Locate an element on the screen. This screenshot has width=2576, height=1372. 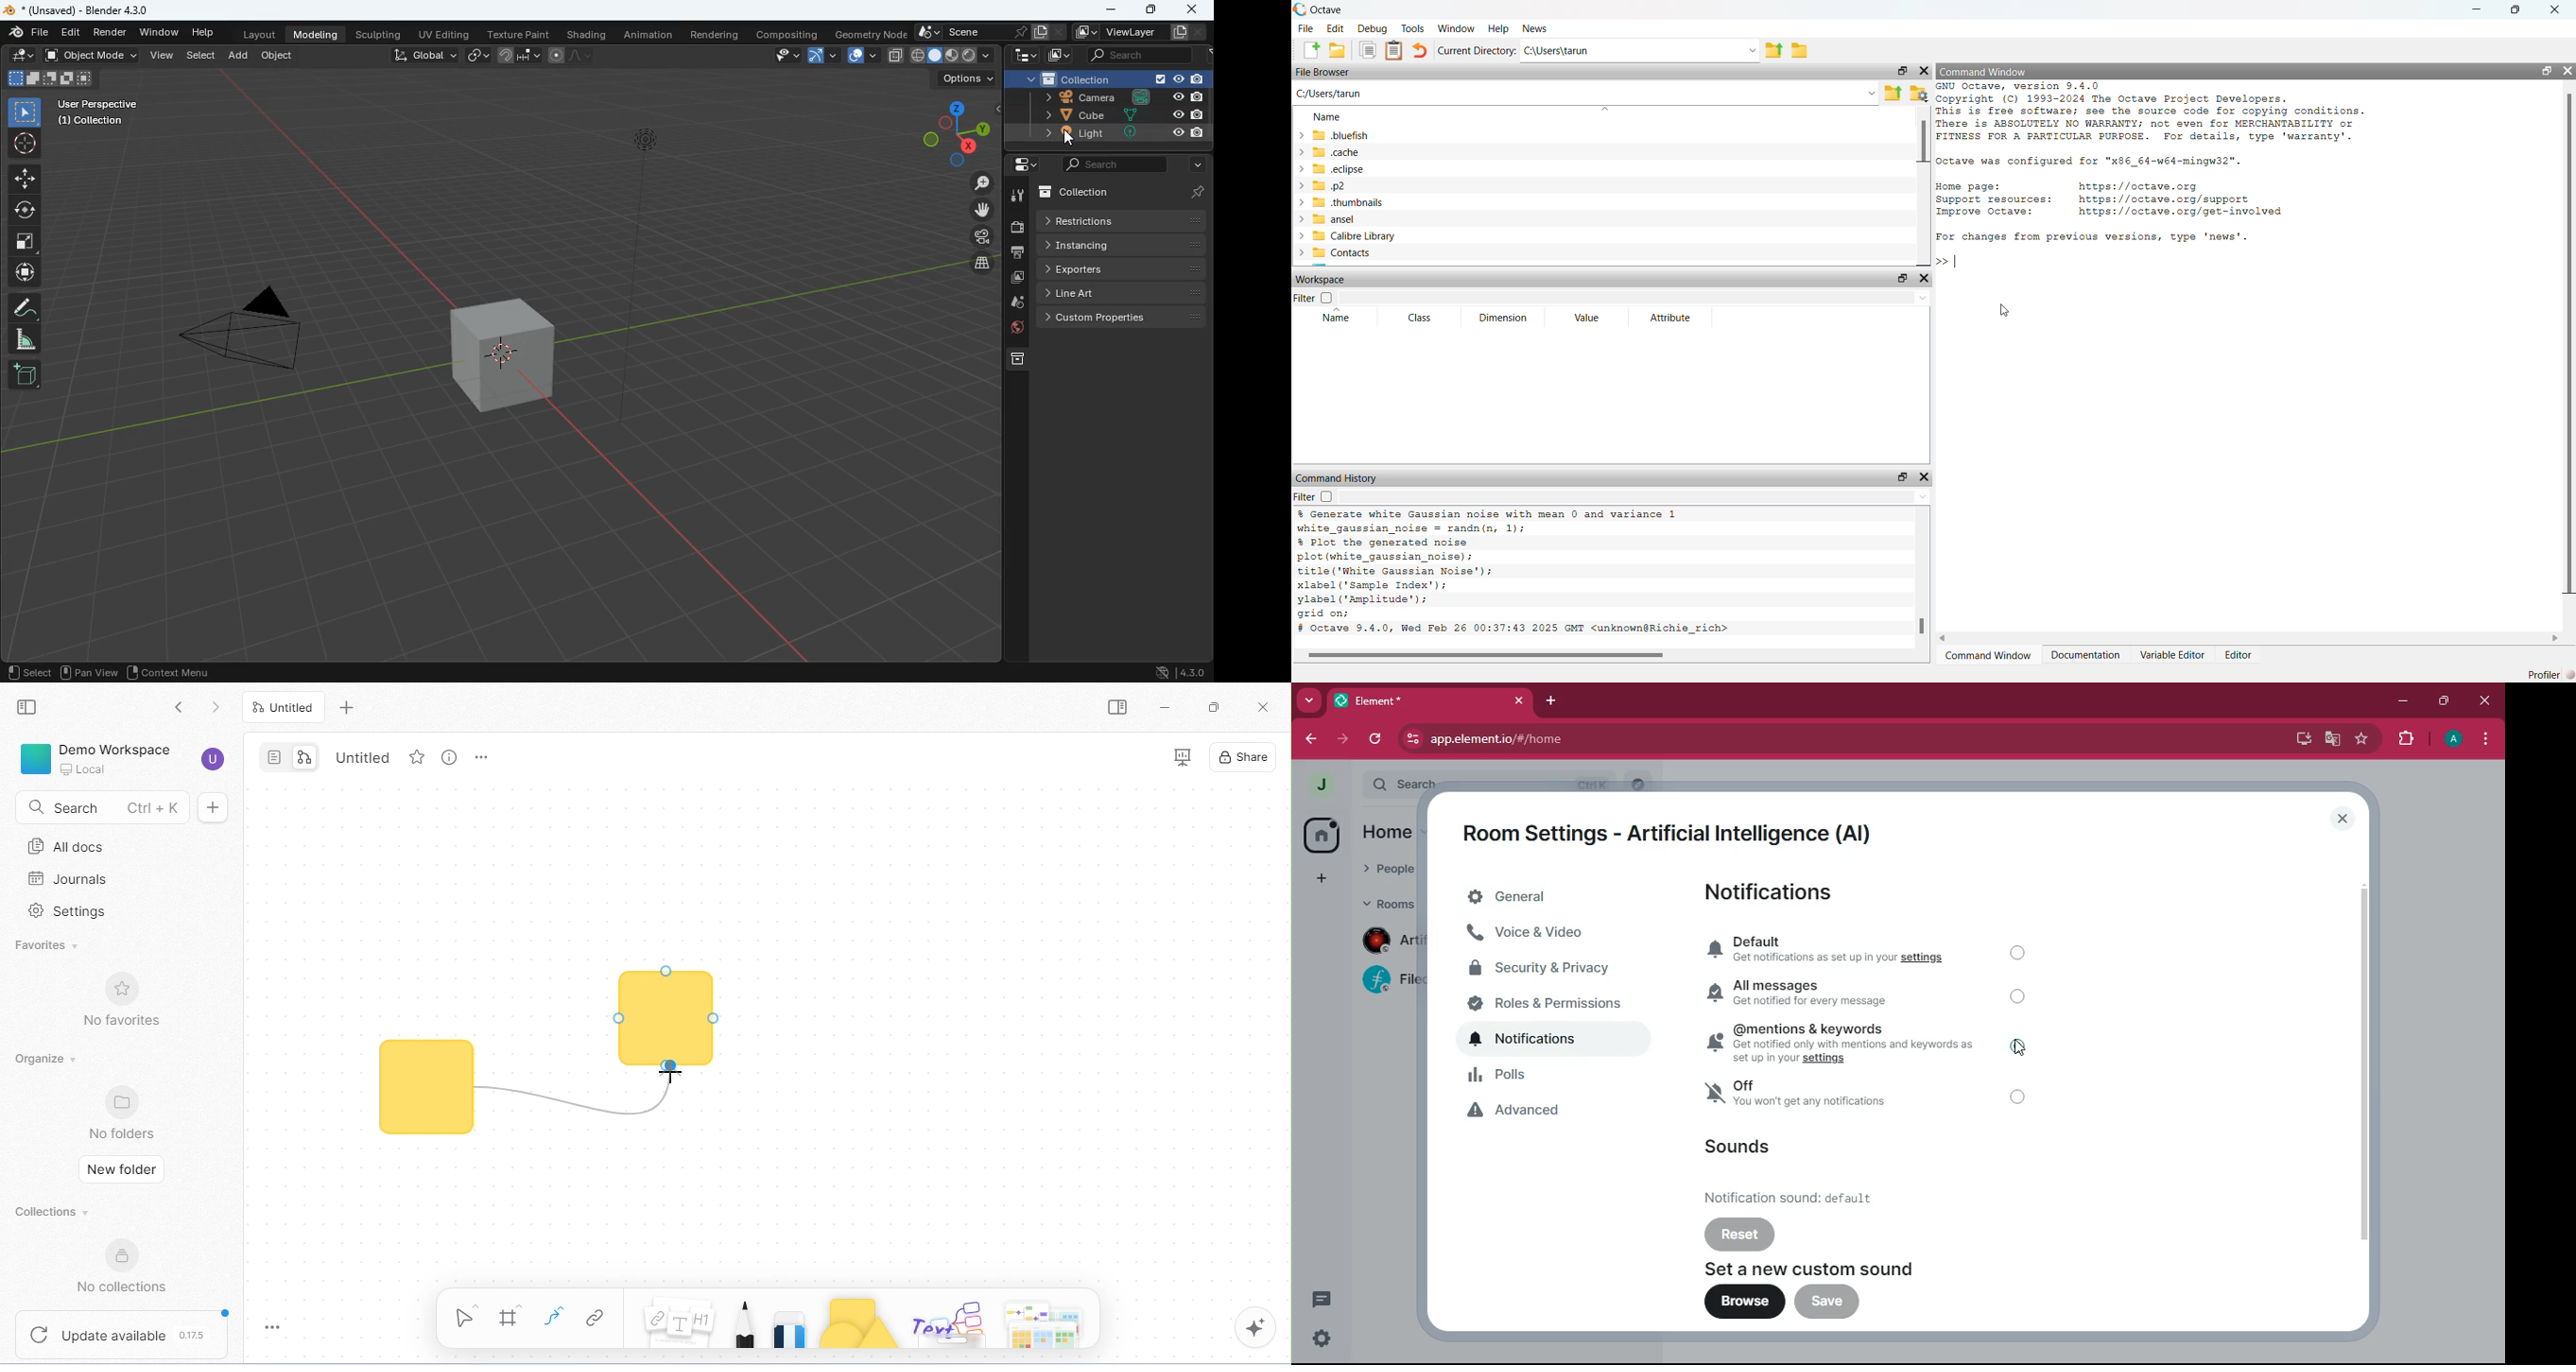
cursor is located at coordinates (2019, 1052).